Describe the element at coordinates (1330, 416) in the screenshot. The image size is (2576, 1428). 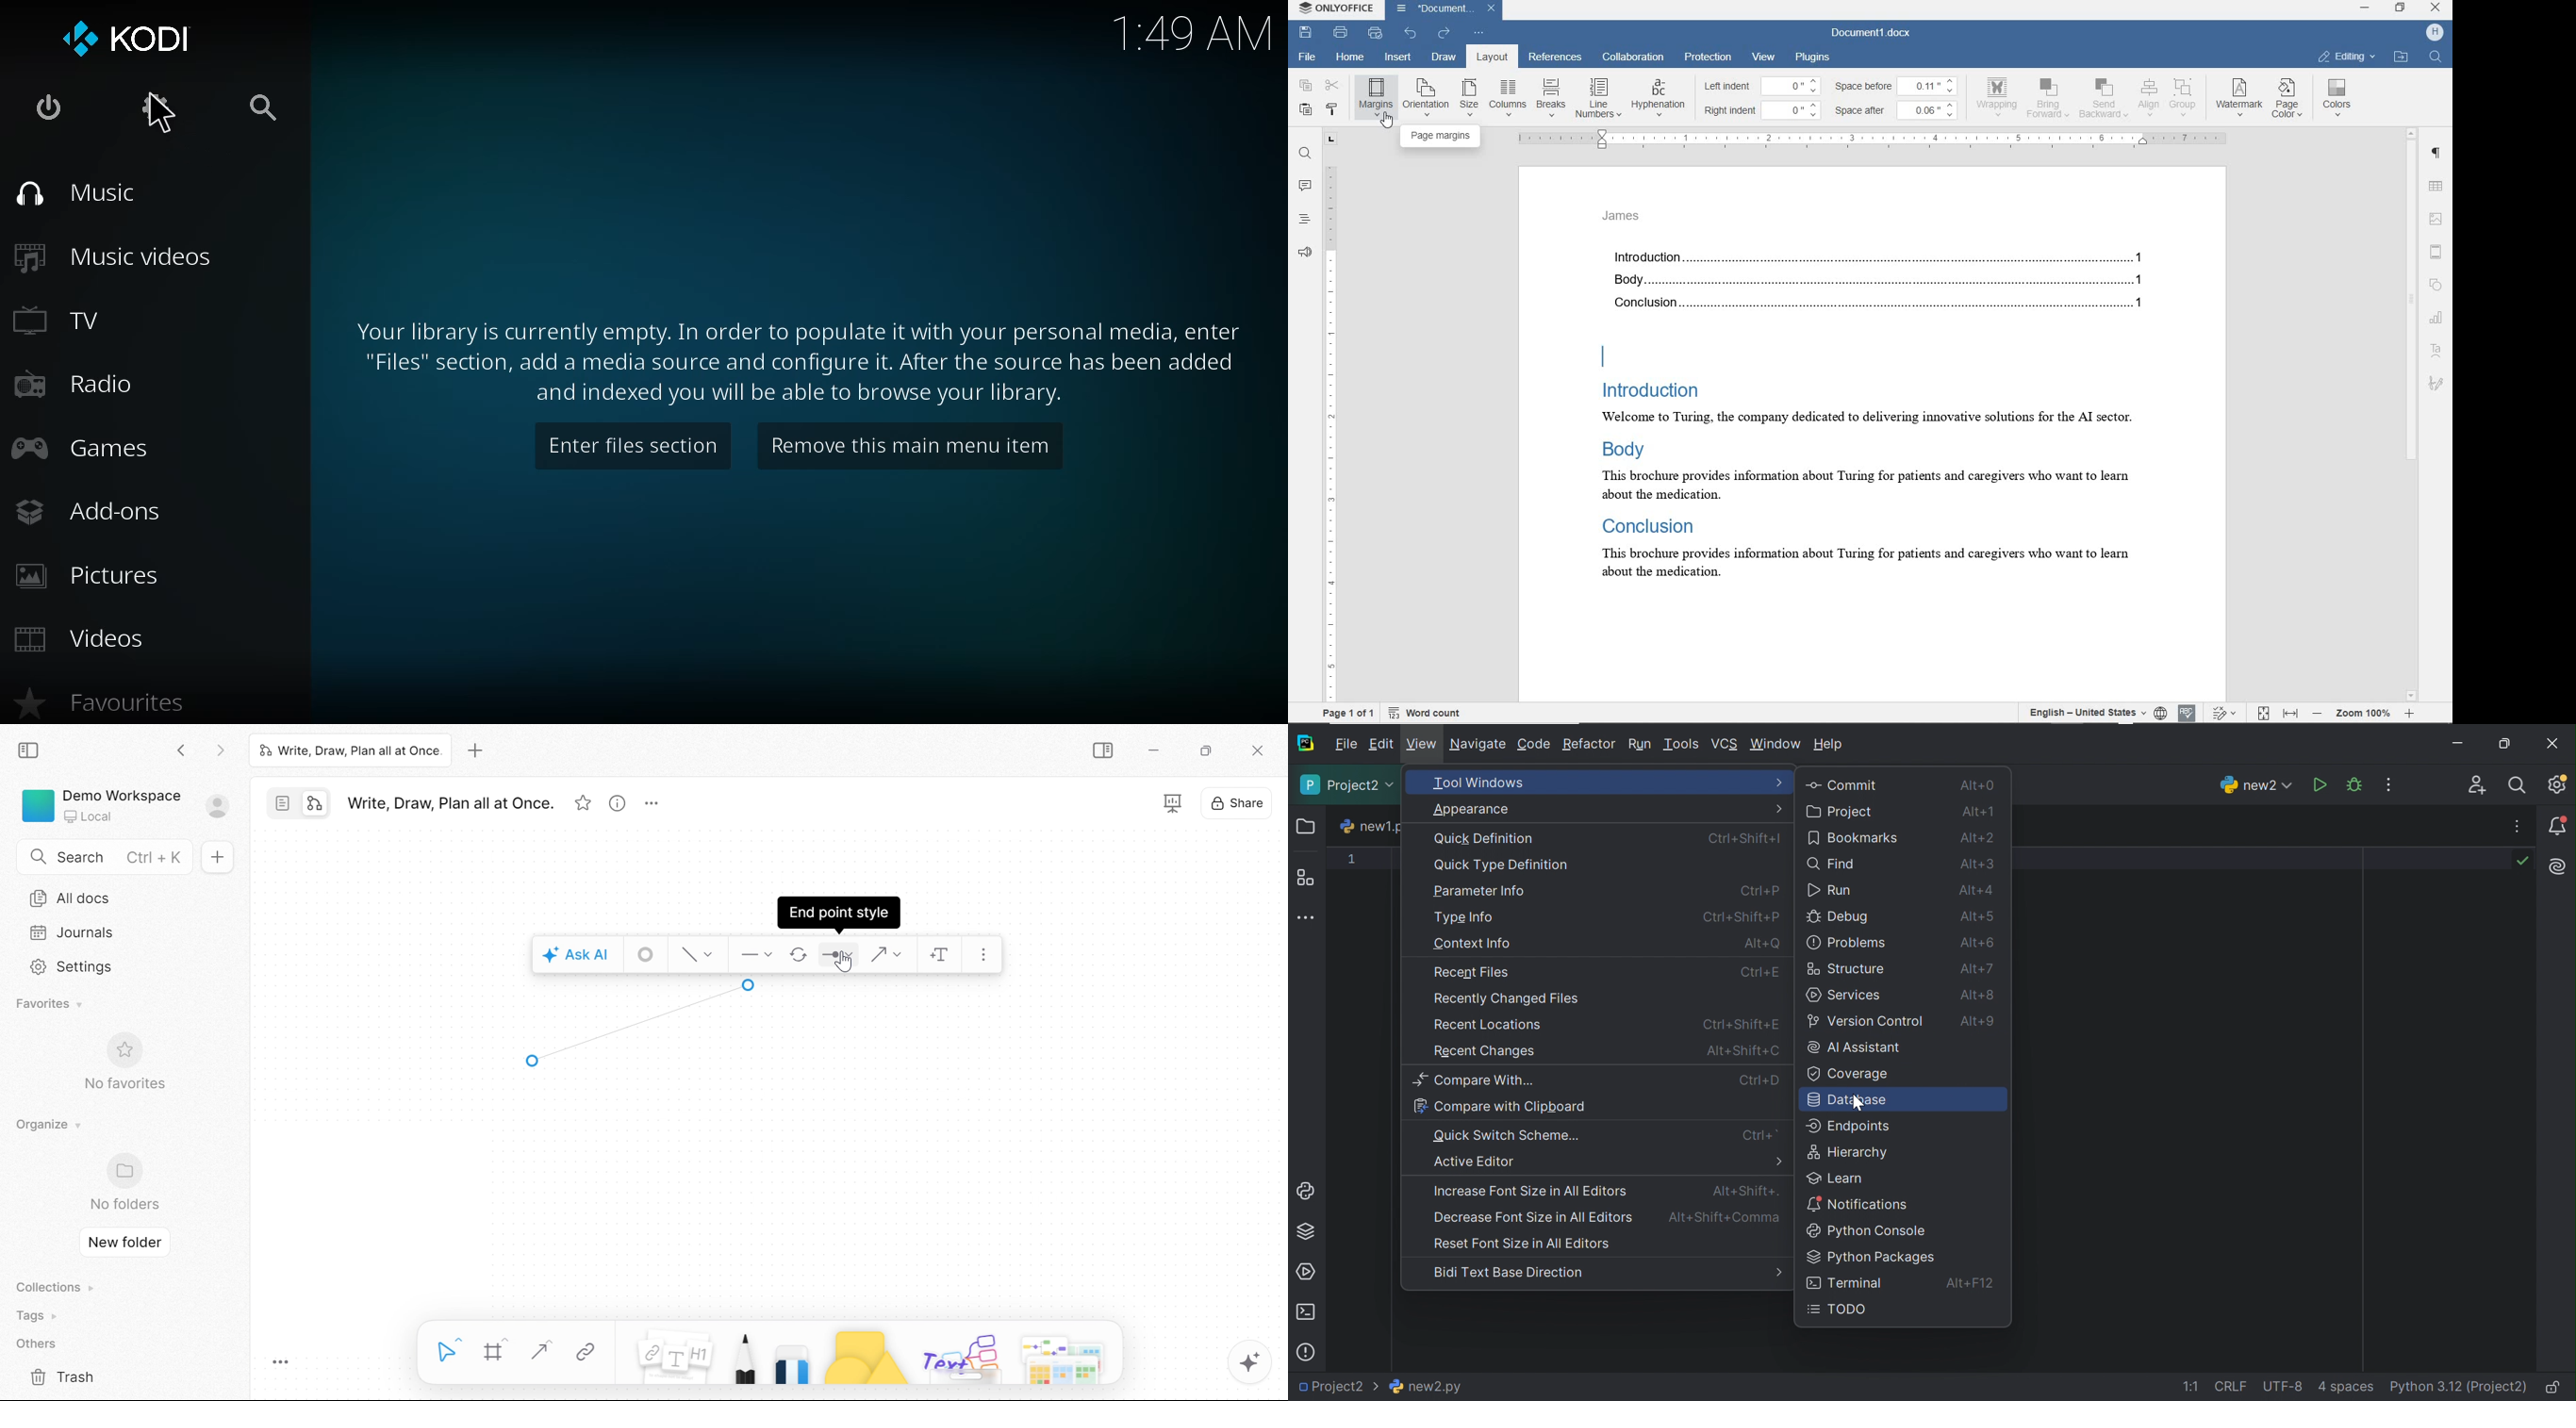
I see `ruler` at that location.